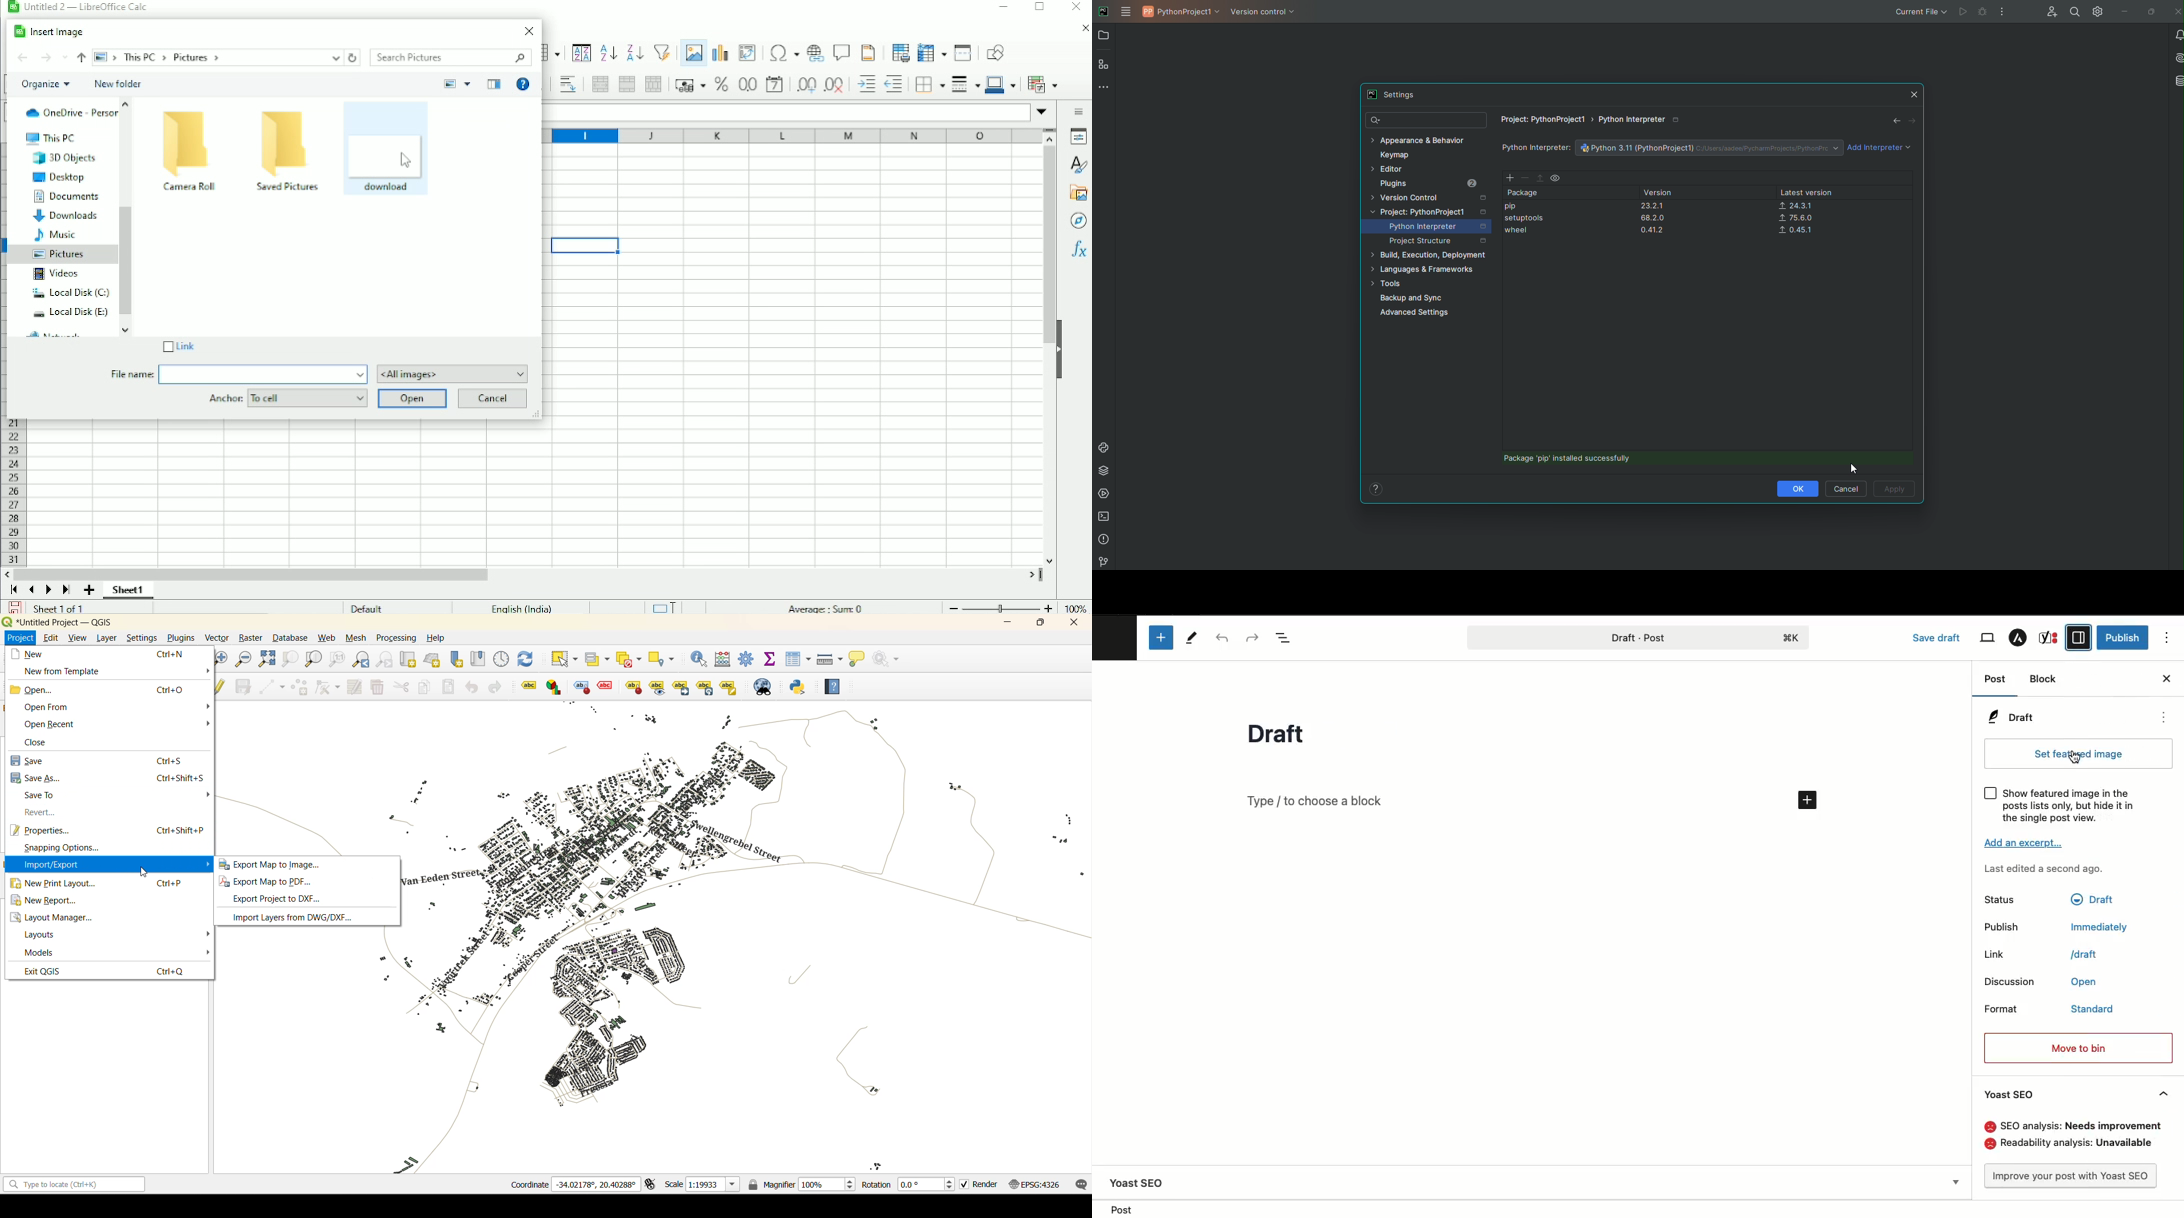  What do you see at coordinates (699, 1185) in the screenshot?
I see `scale` at bounding box center [699, 1185].